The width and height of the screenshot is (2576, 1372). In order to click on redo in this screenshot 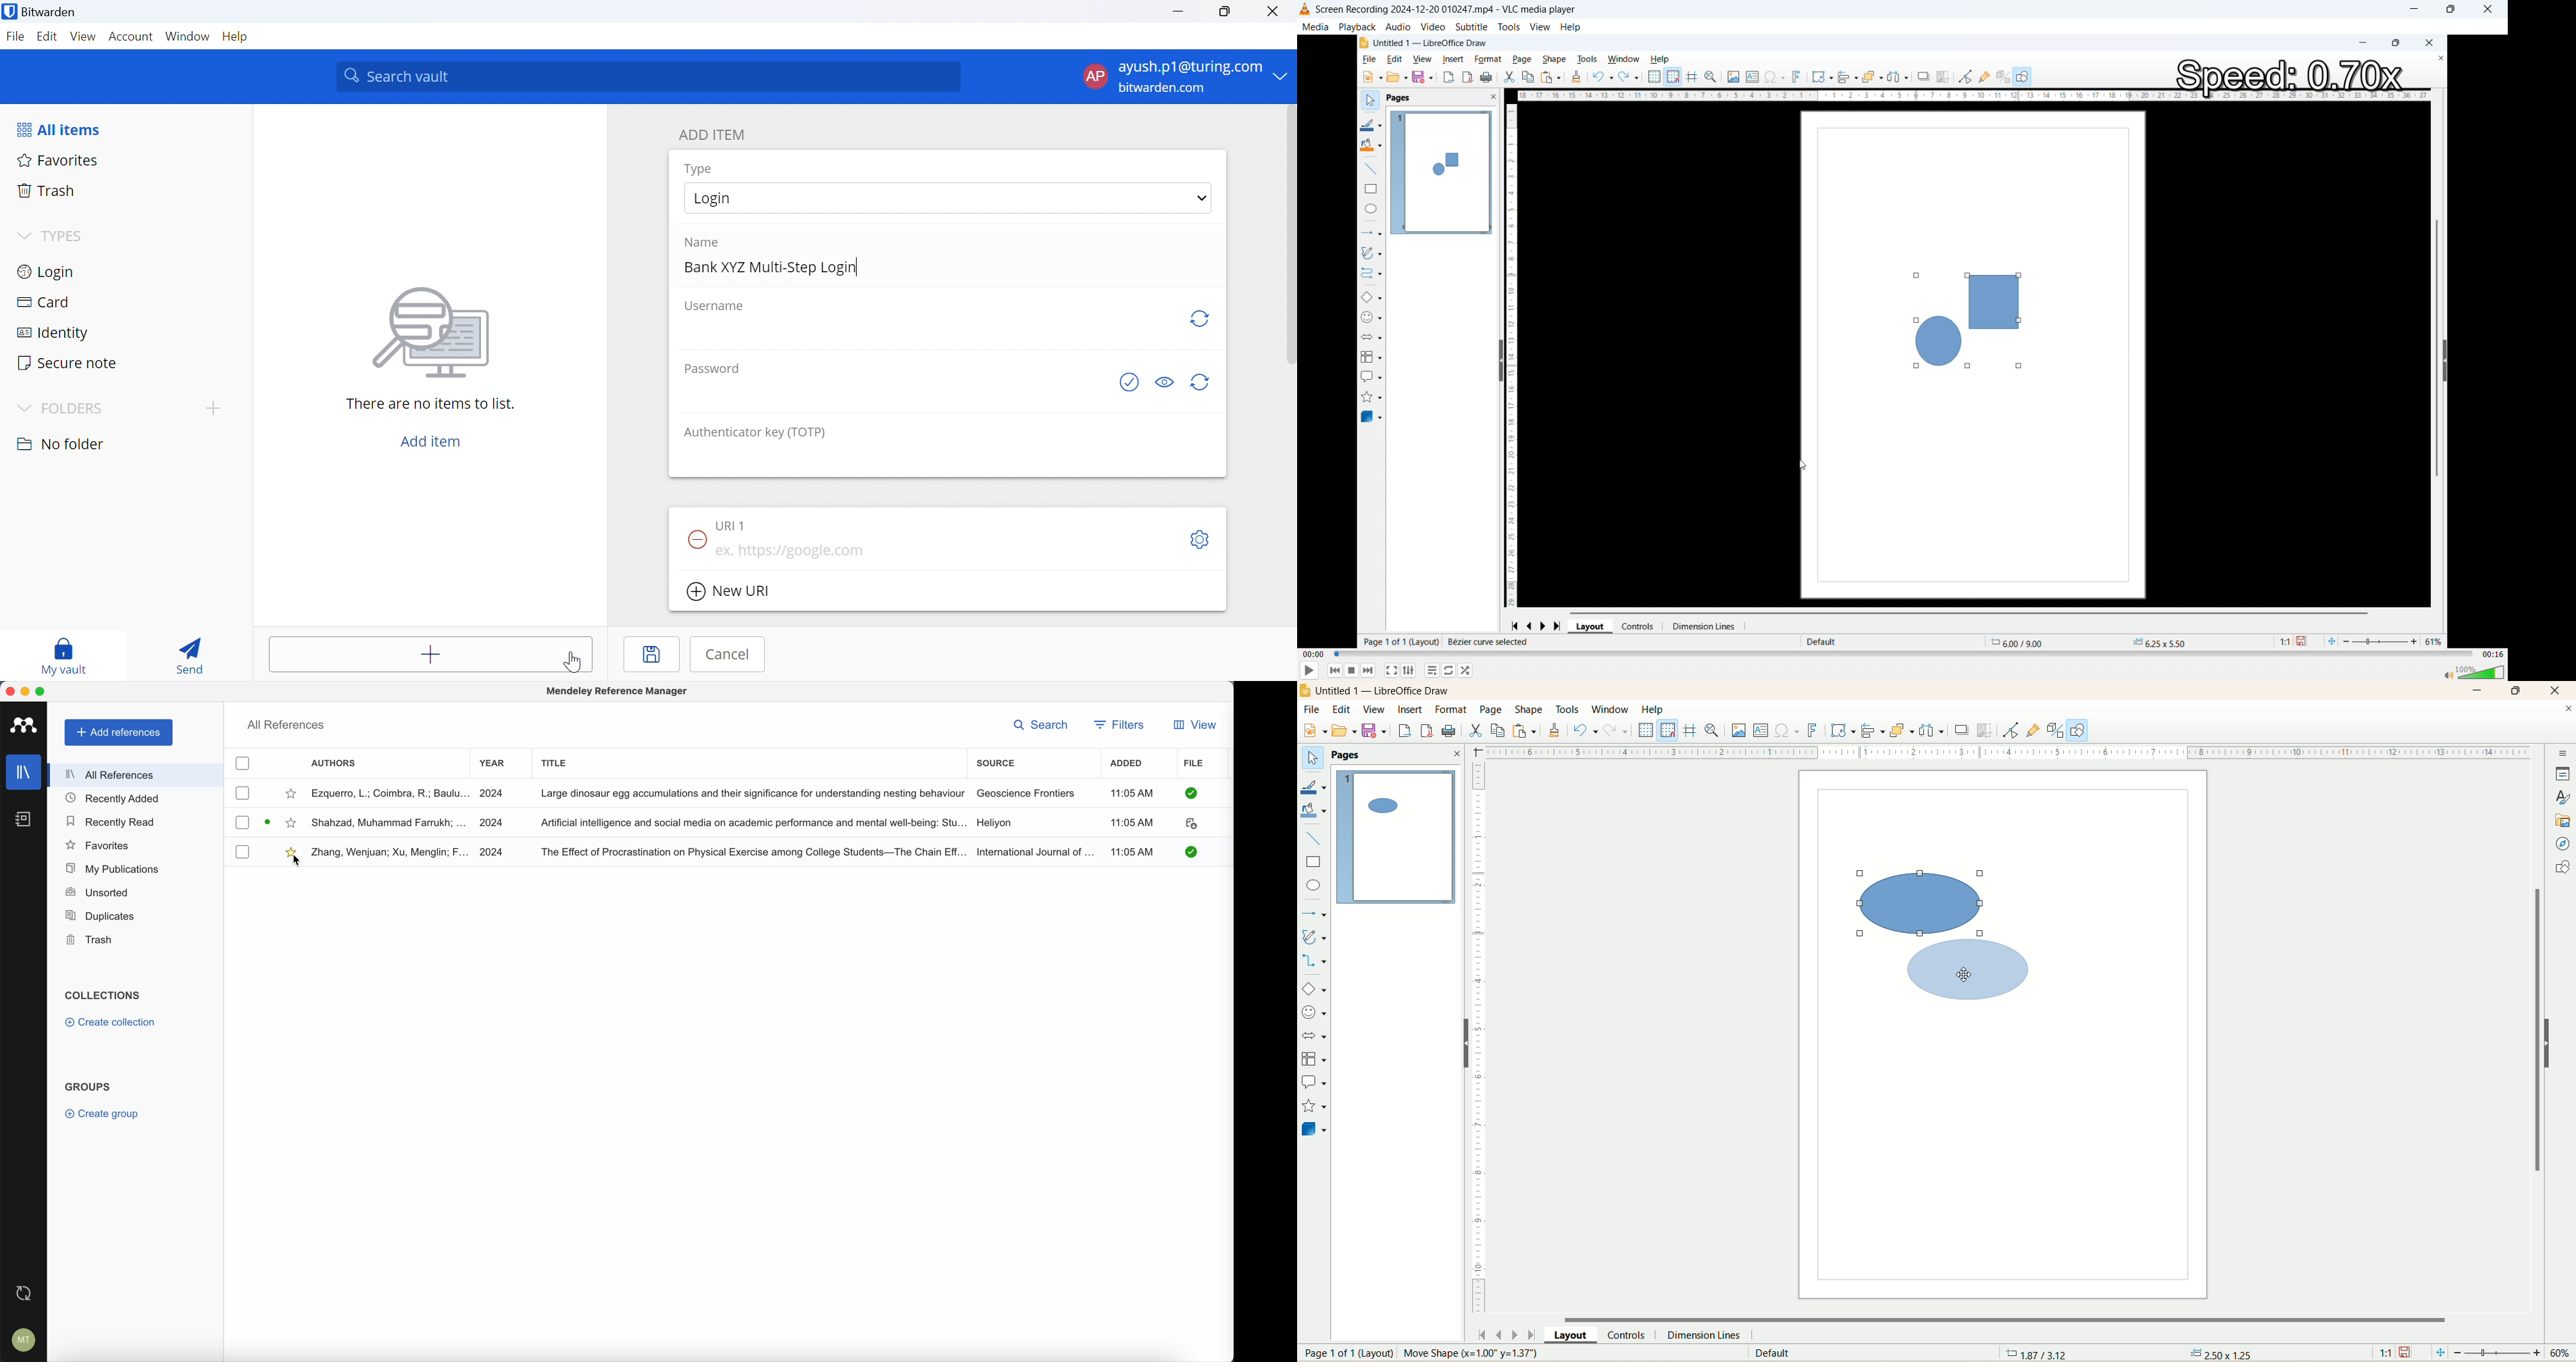, I will do `click(1618, 732)`.